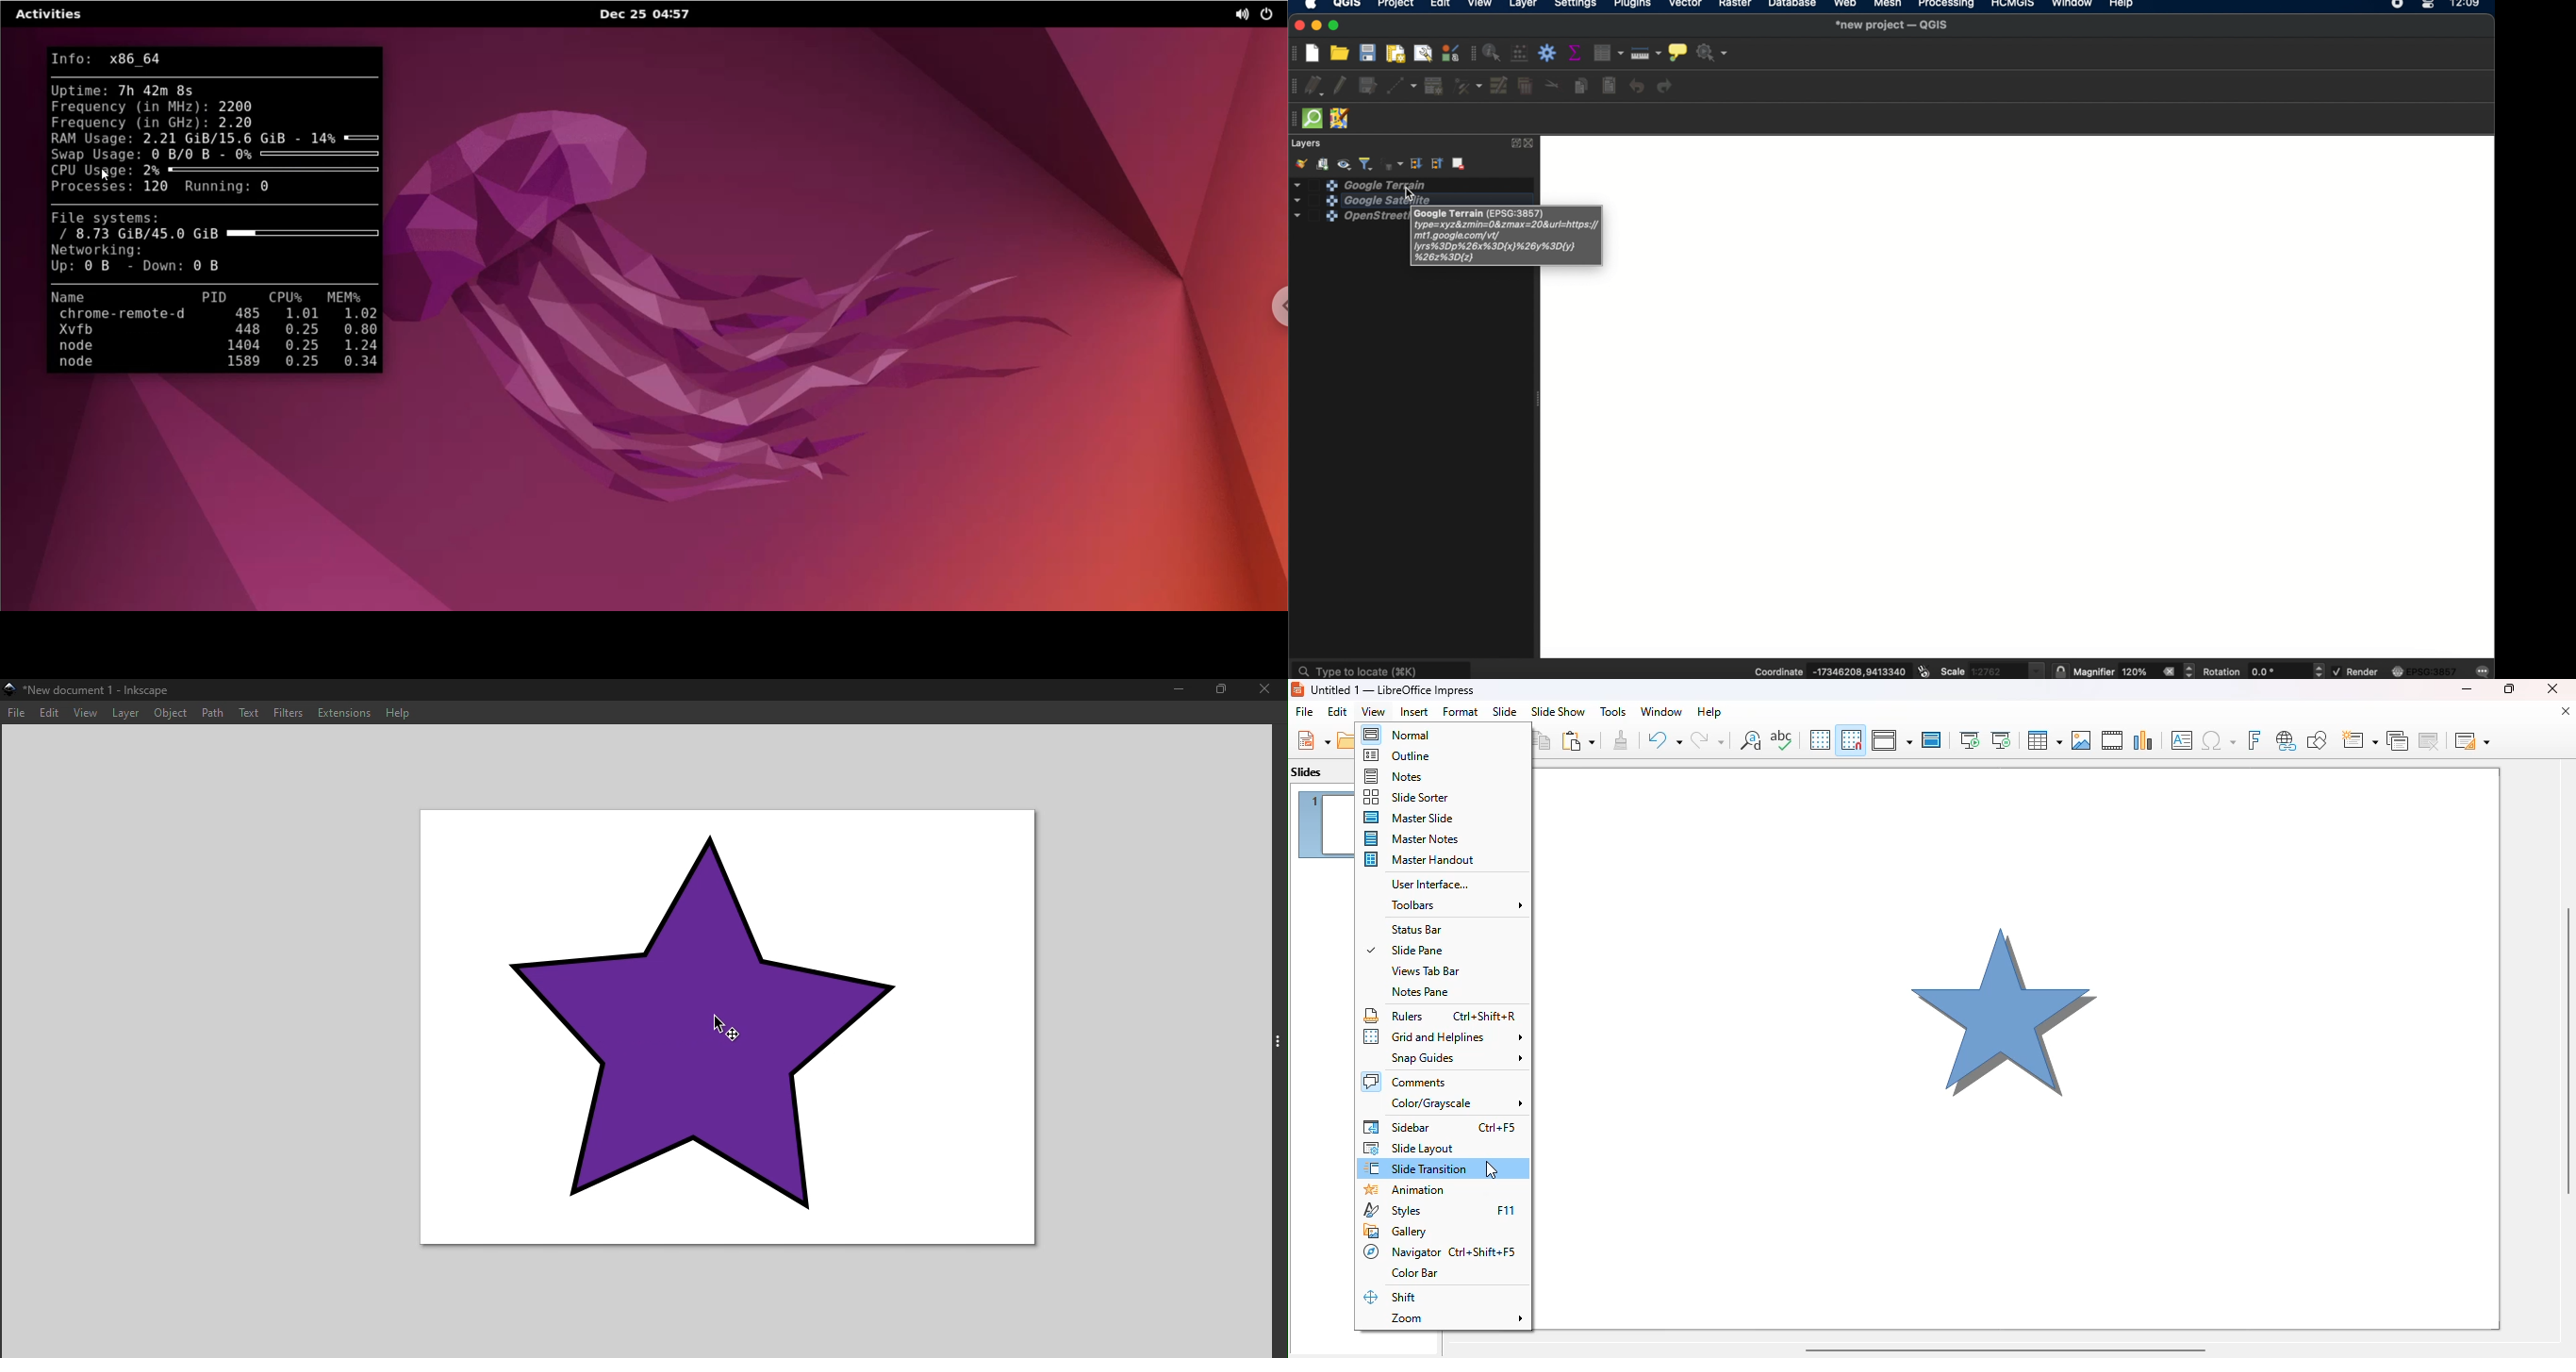 The image size is (2576, 1372). What do you see at coordinates (2191, 670) in the screenshot?
I see `magnifier increment decrement` at bounding box center [2191, 670].